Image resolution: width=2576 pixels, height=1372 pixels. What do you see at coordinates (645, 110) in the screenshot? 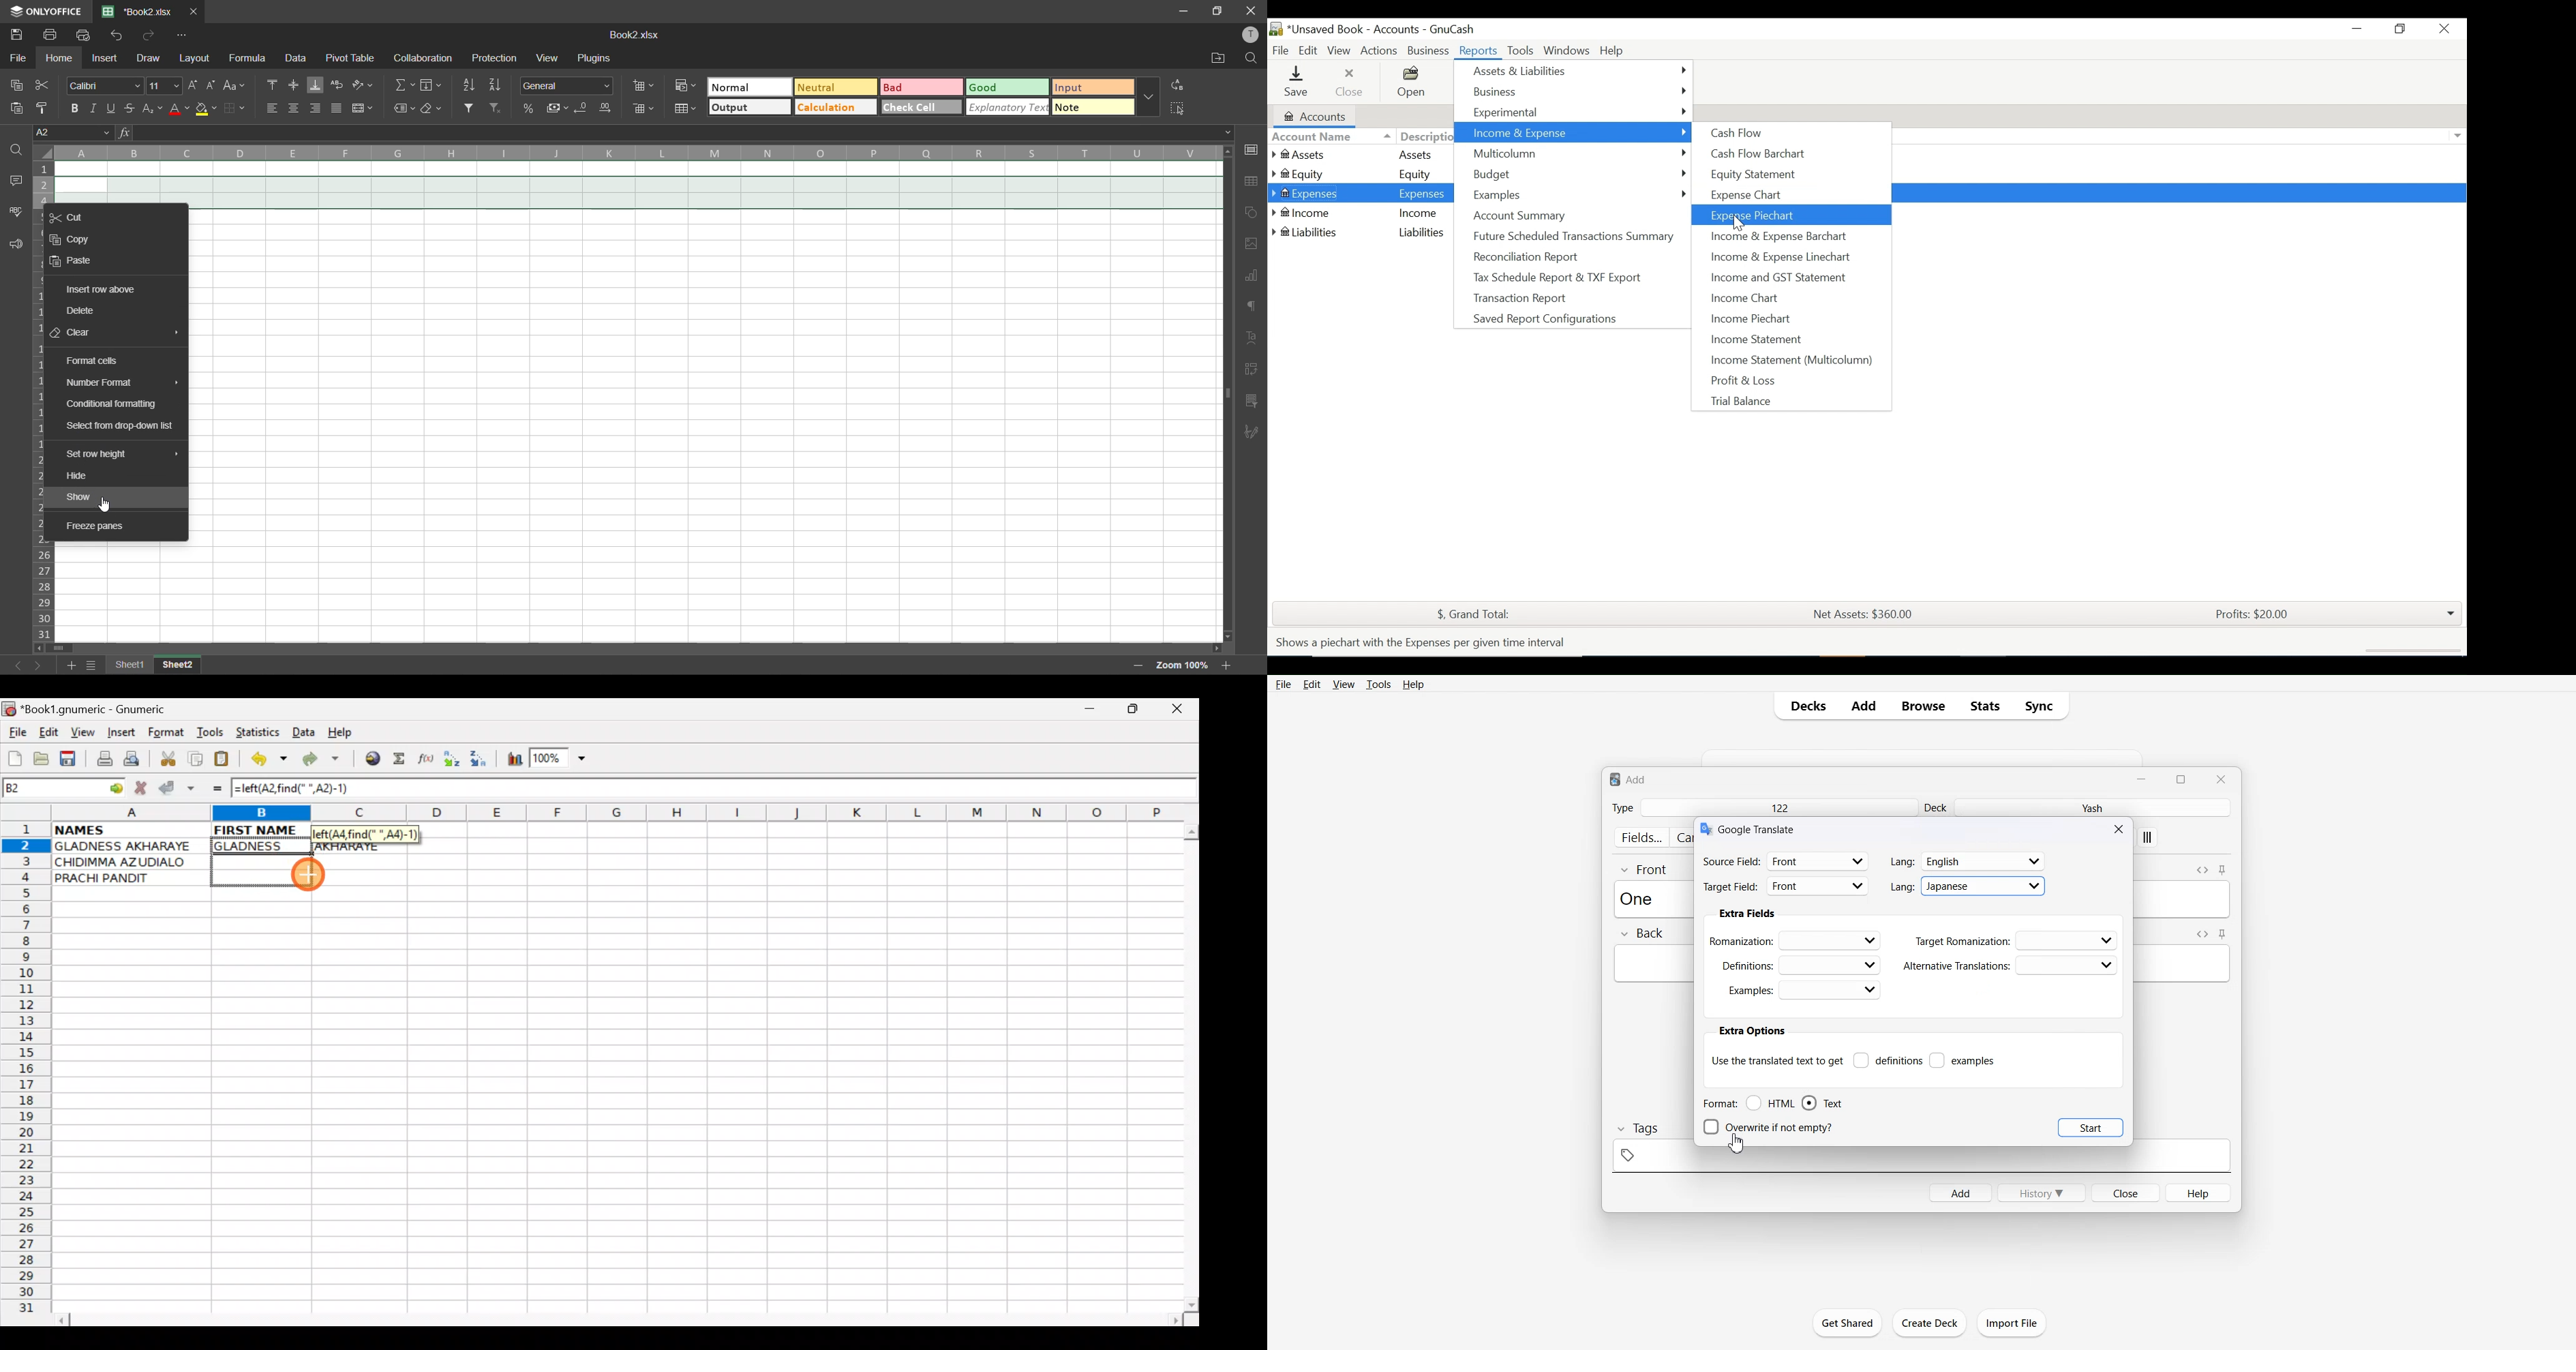
I see `delete cells` at bounding box center [645, 110].